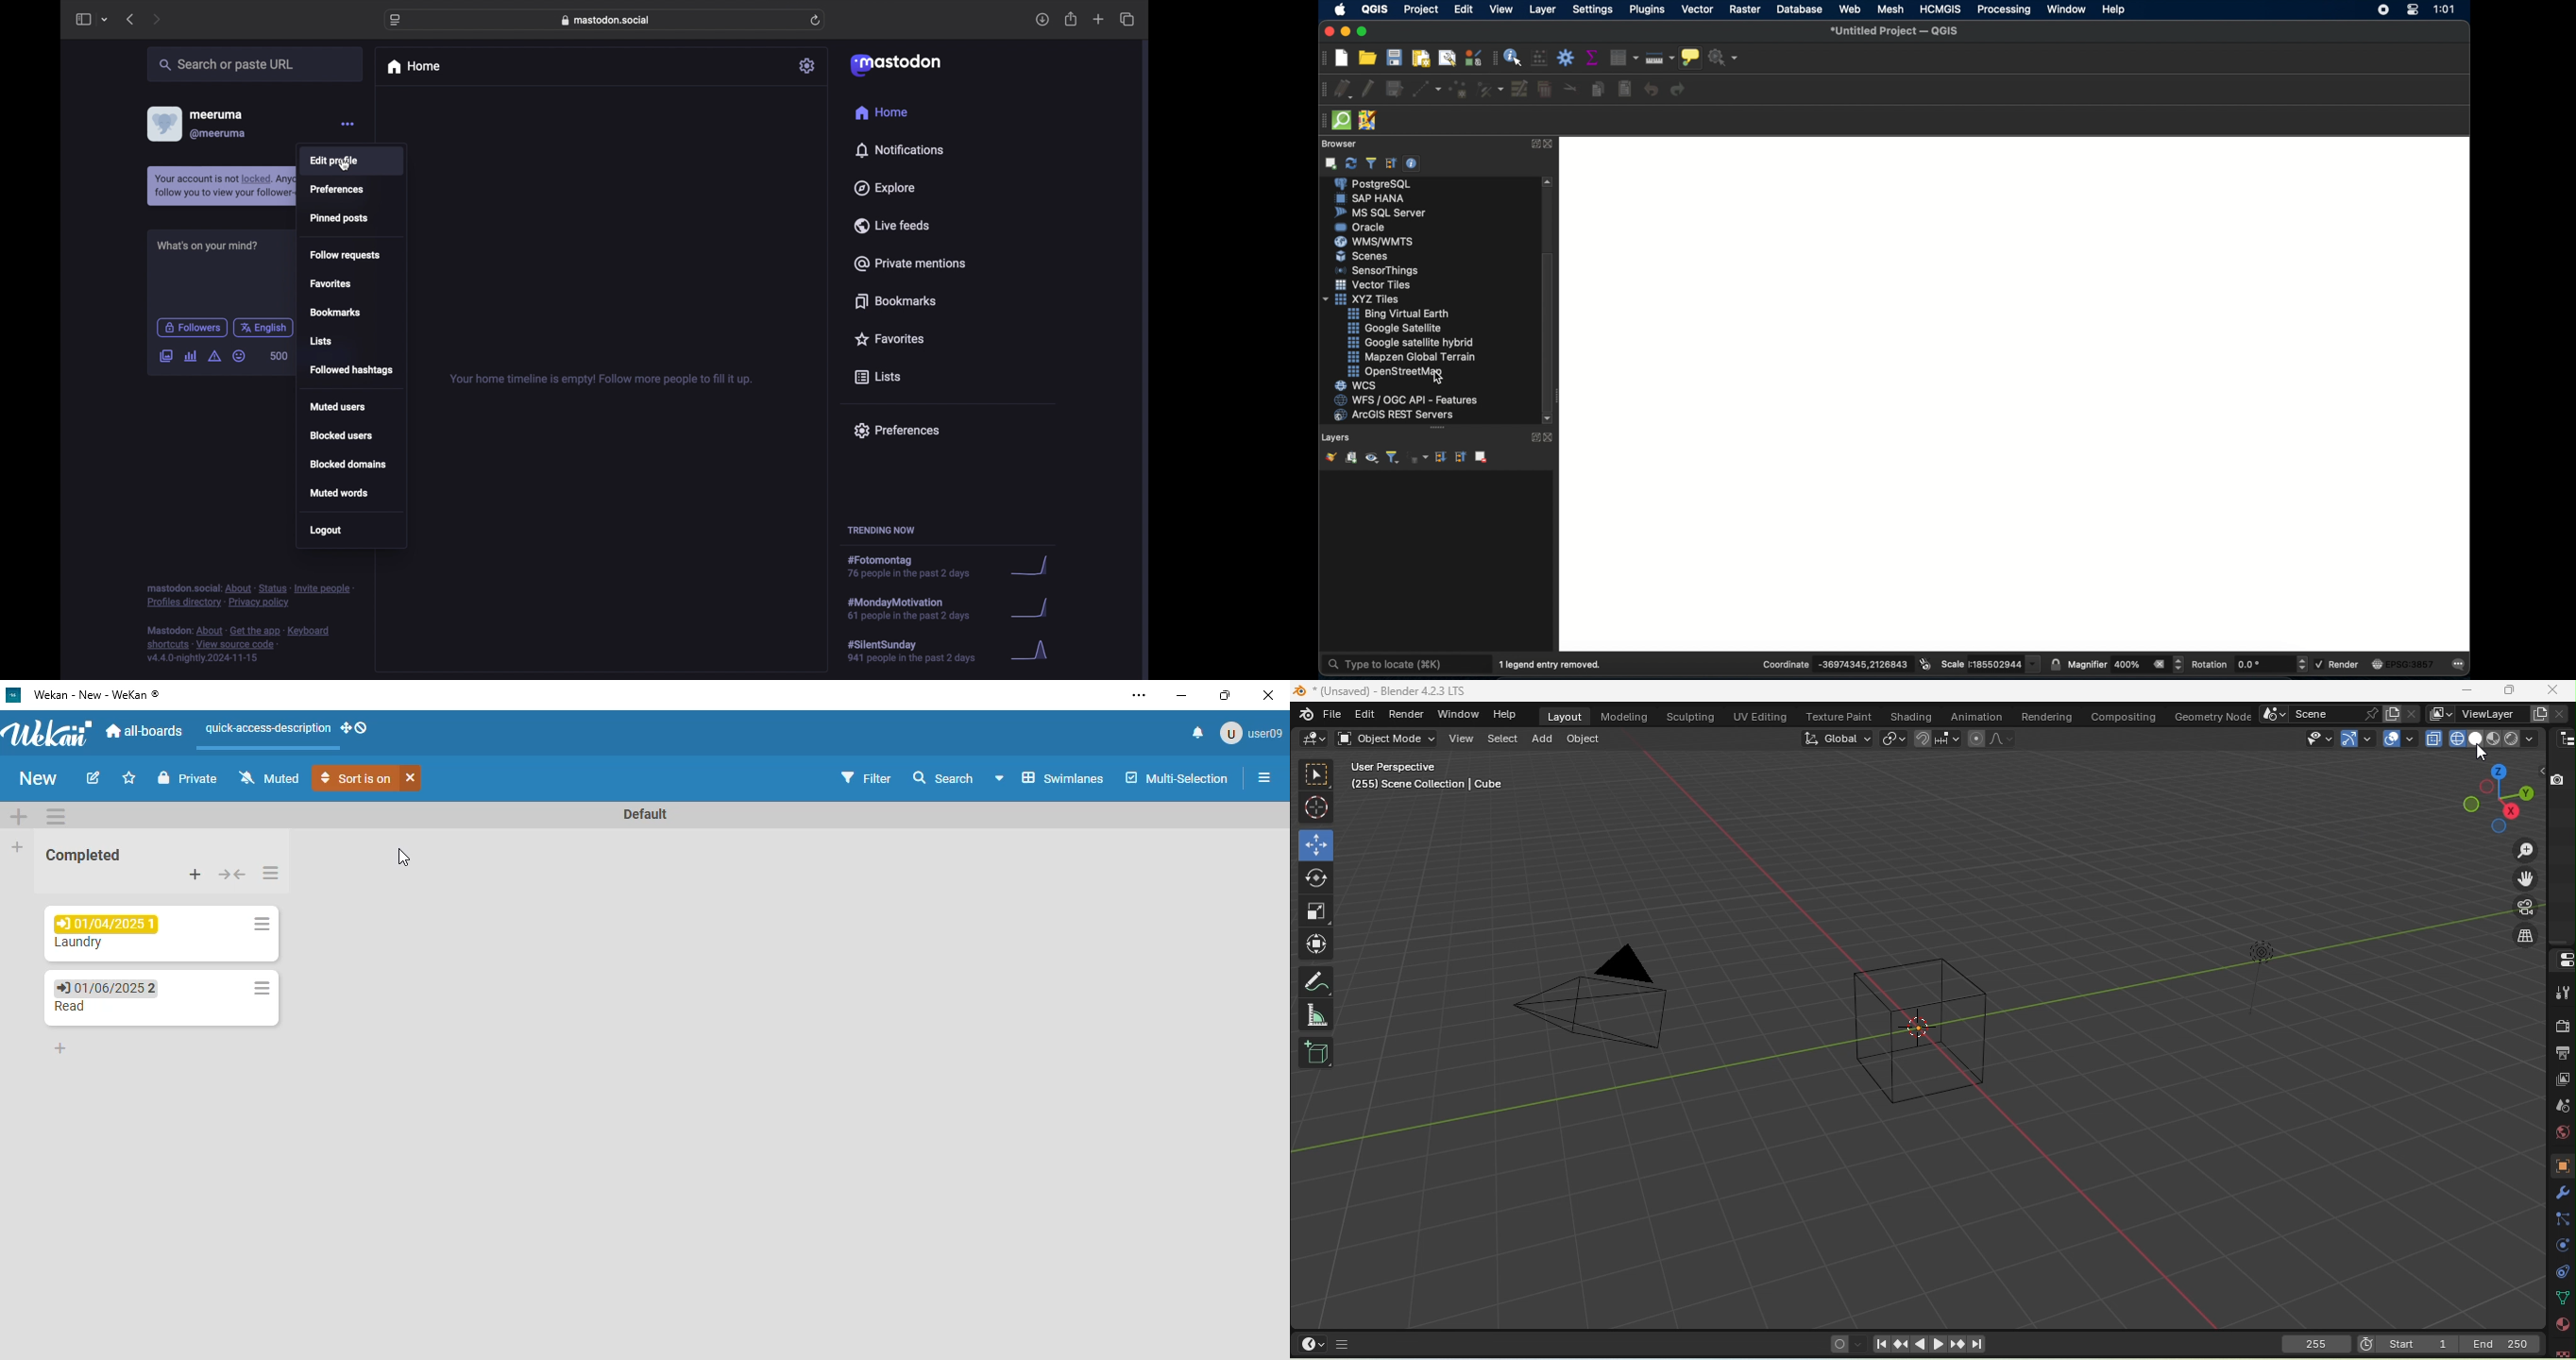 The width and height of the screenshot is (2576, 1372). I want to click on apple icon, so click(1339, 9).